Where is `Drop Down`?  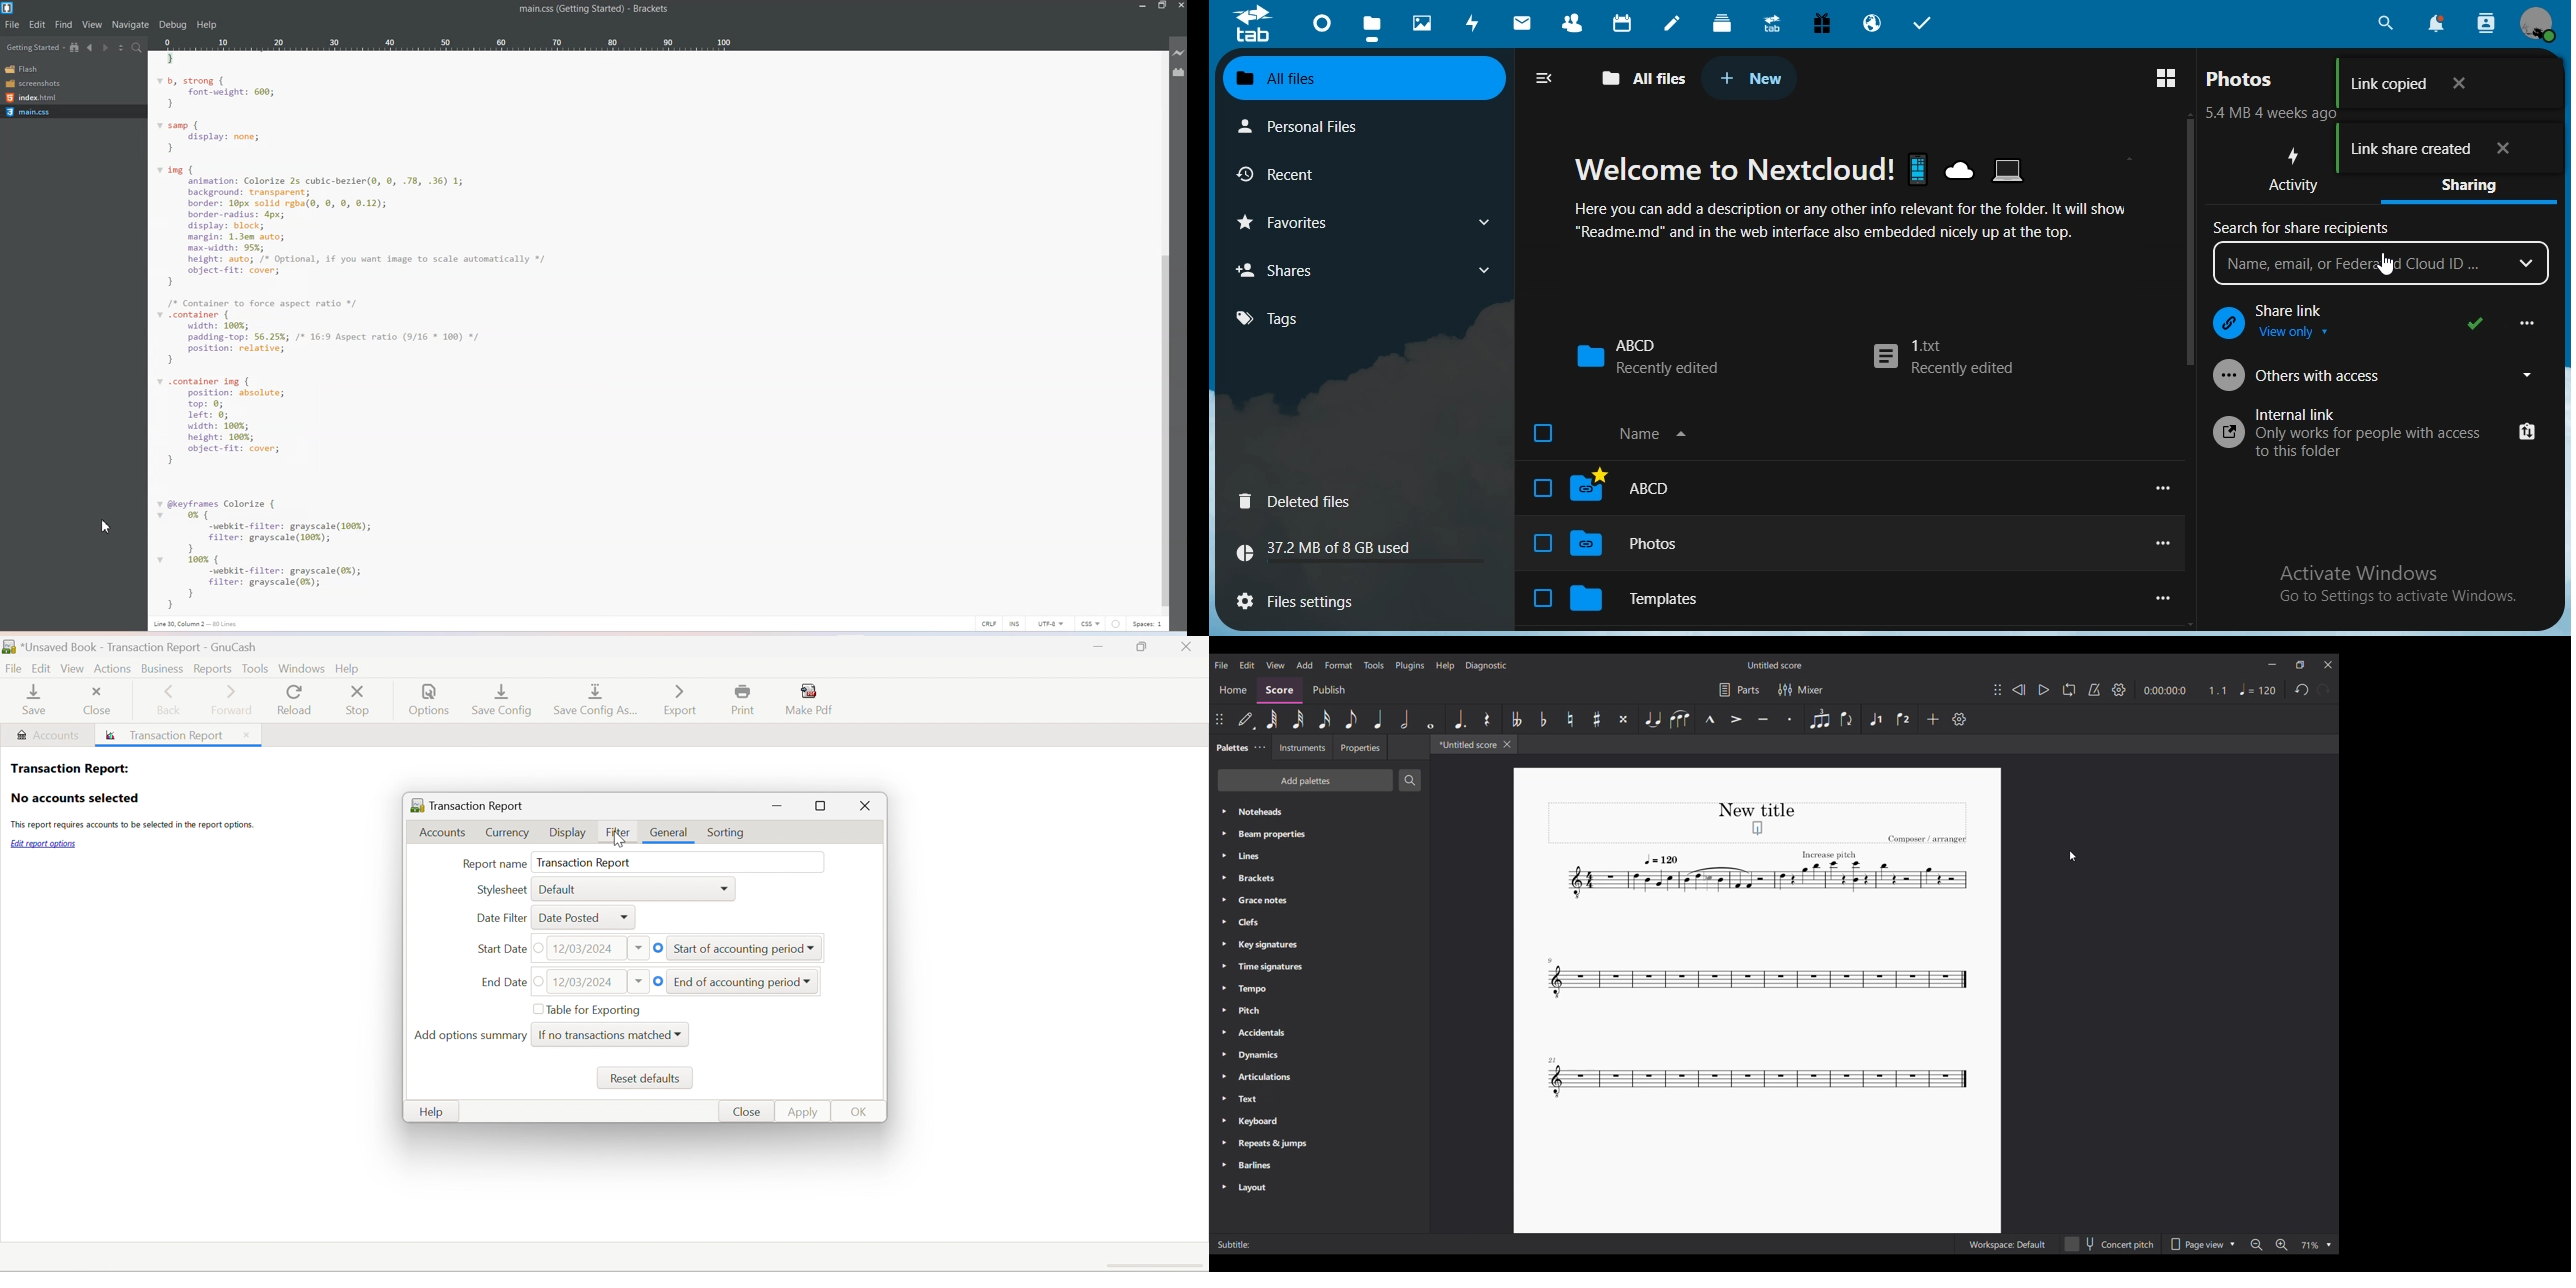 Drop Down is located at coordinates (681, 1033).